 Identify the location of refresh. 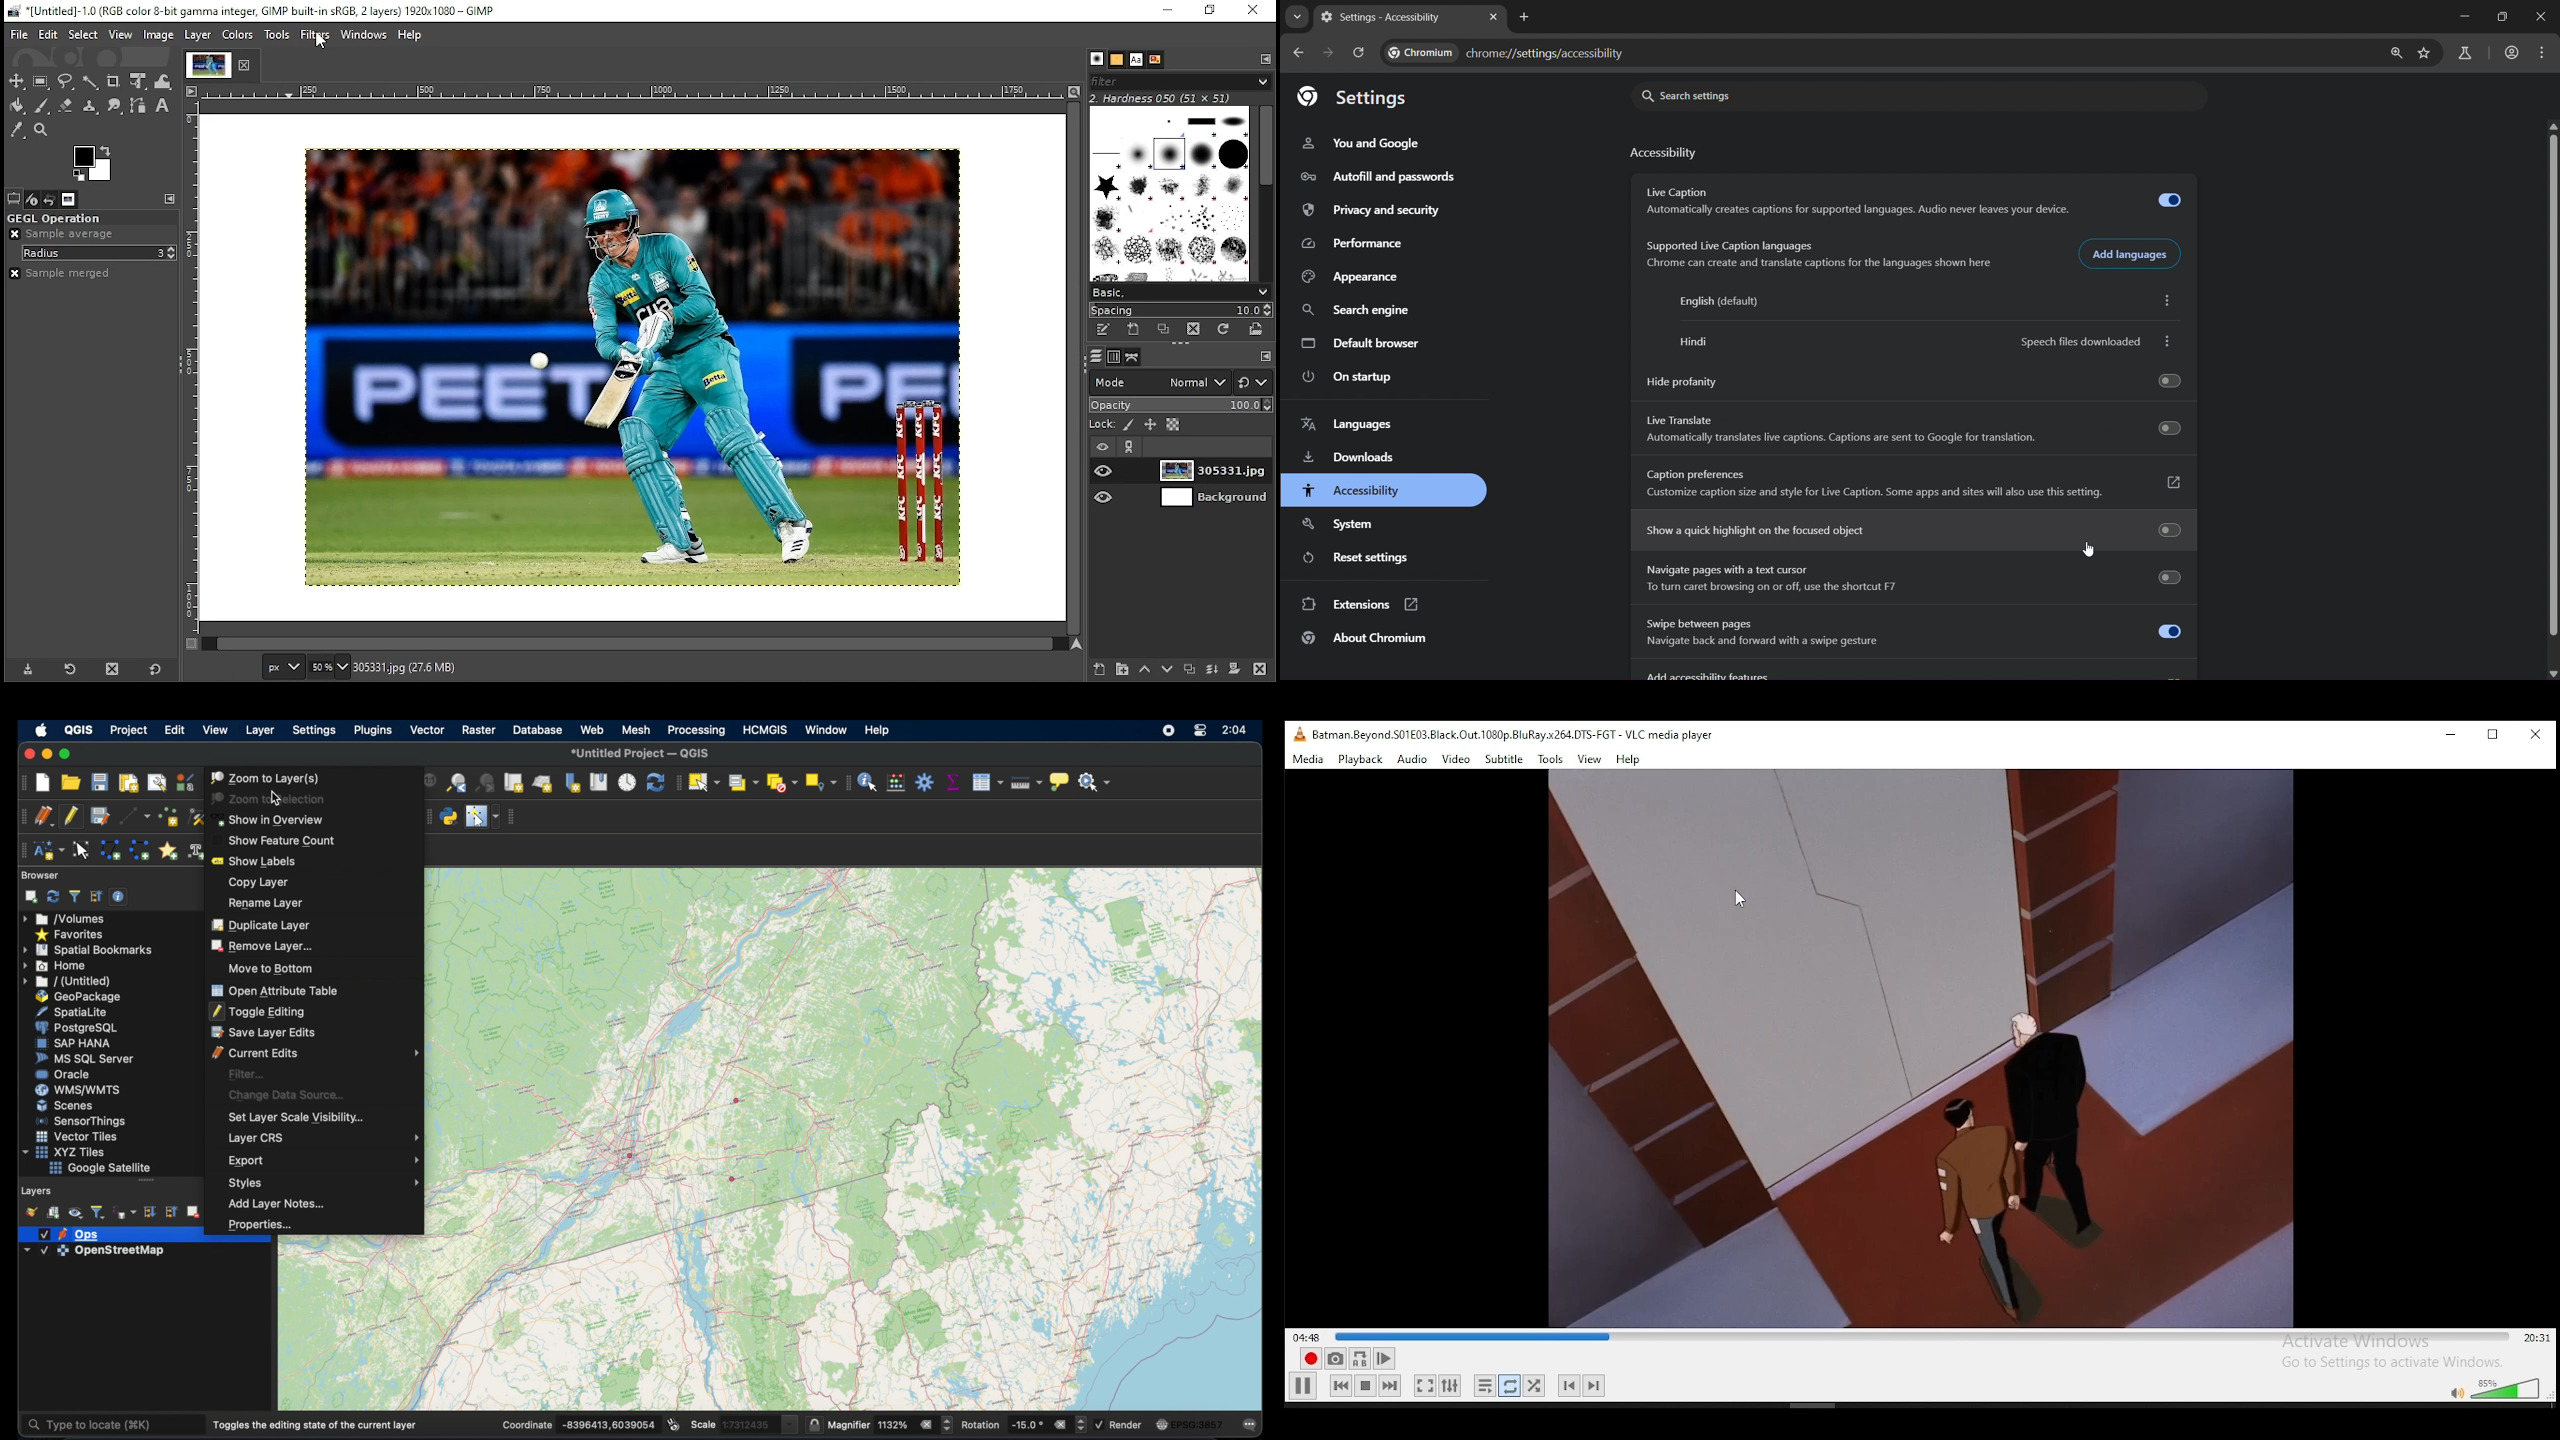
(55, 895).